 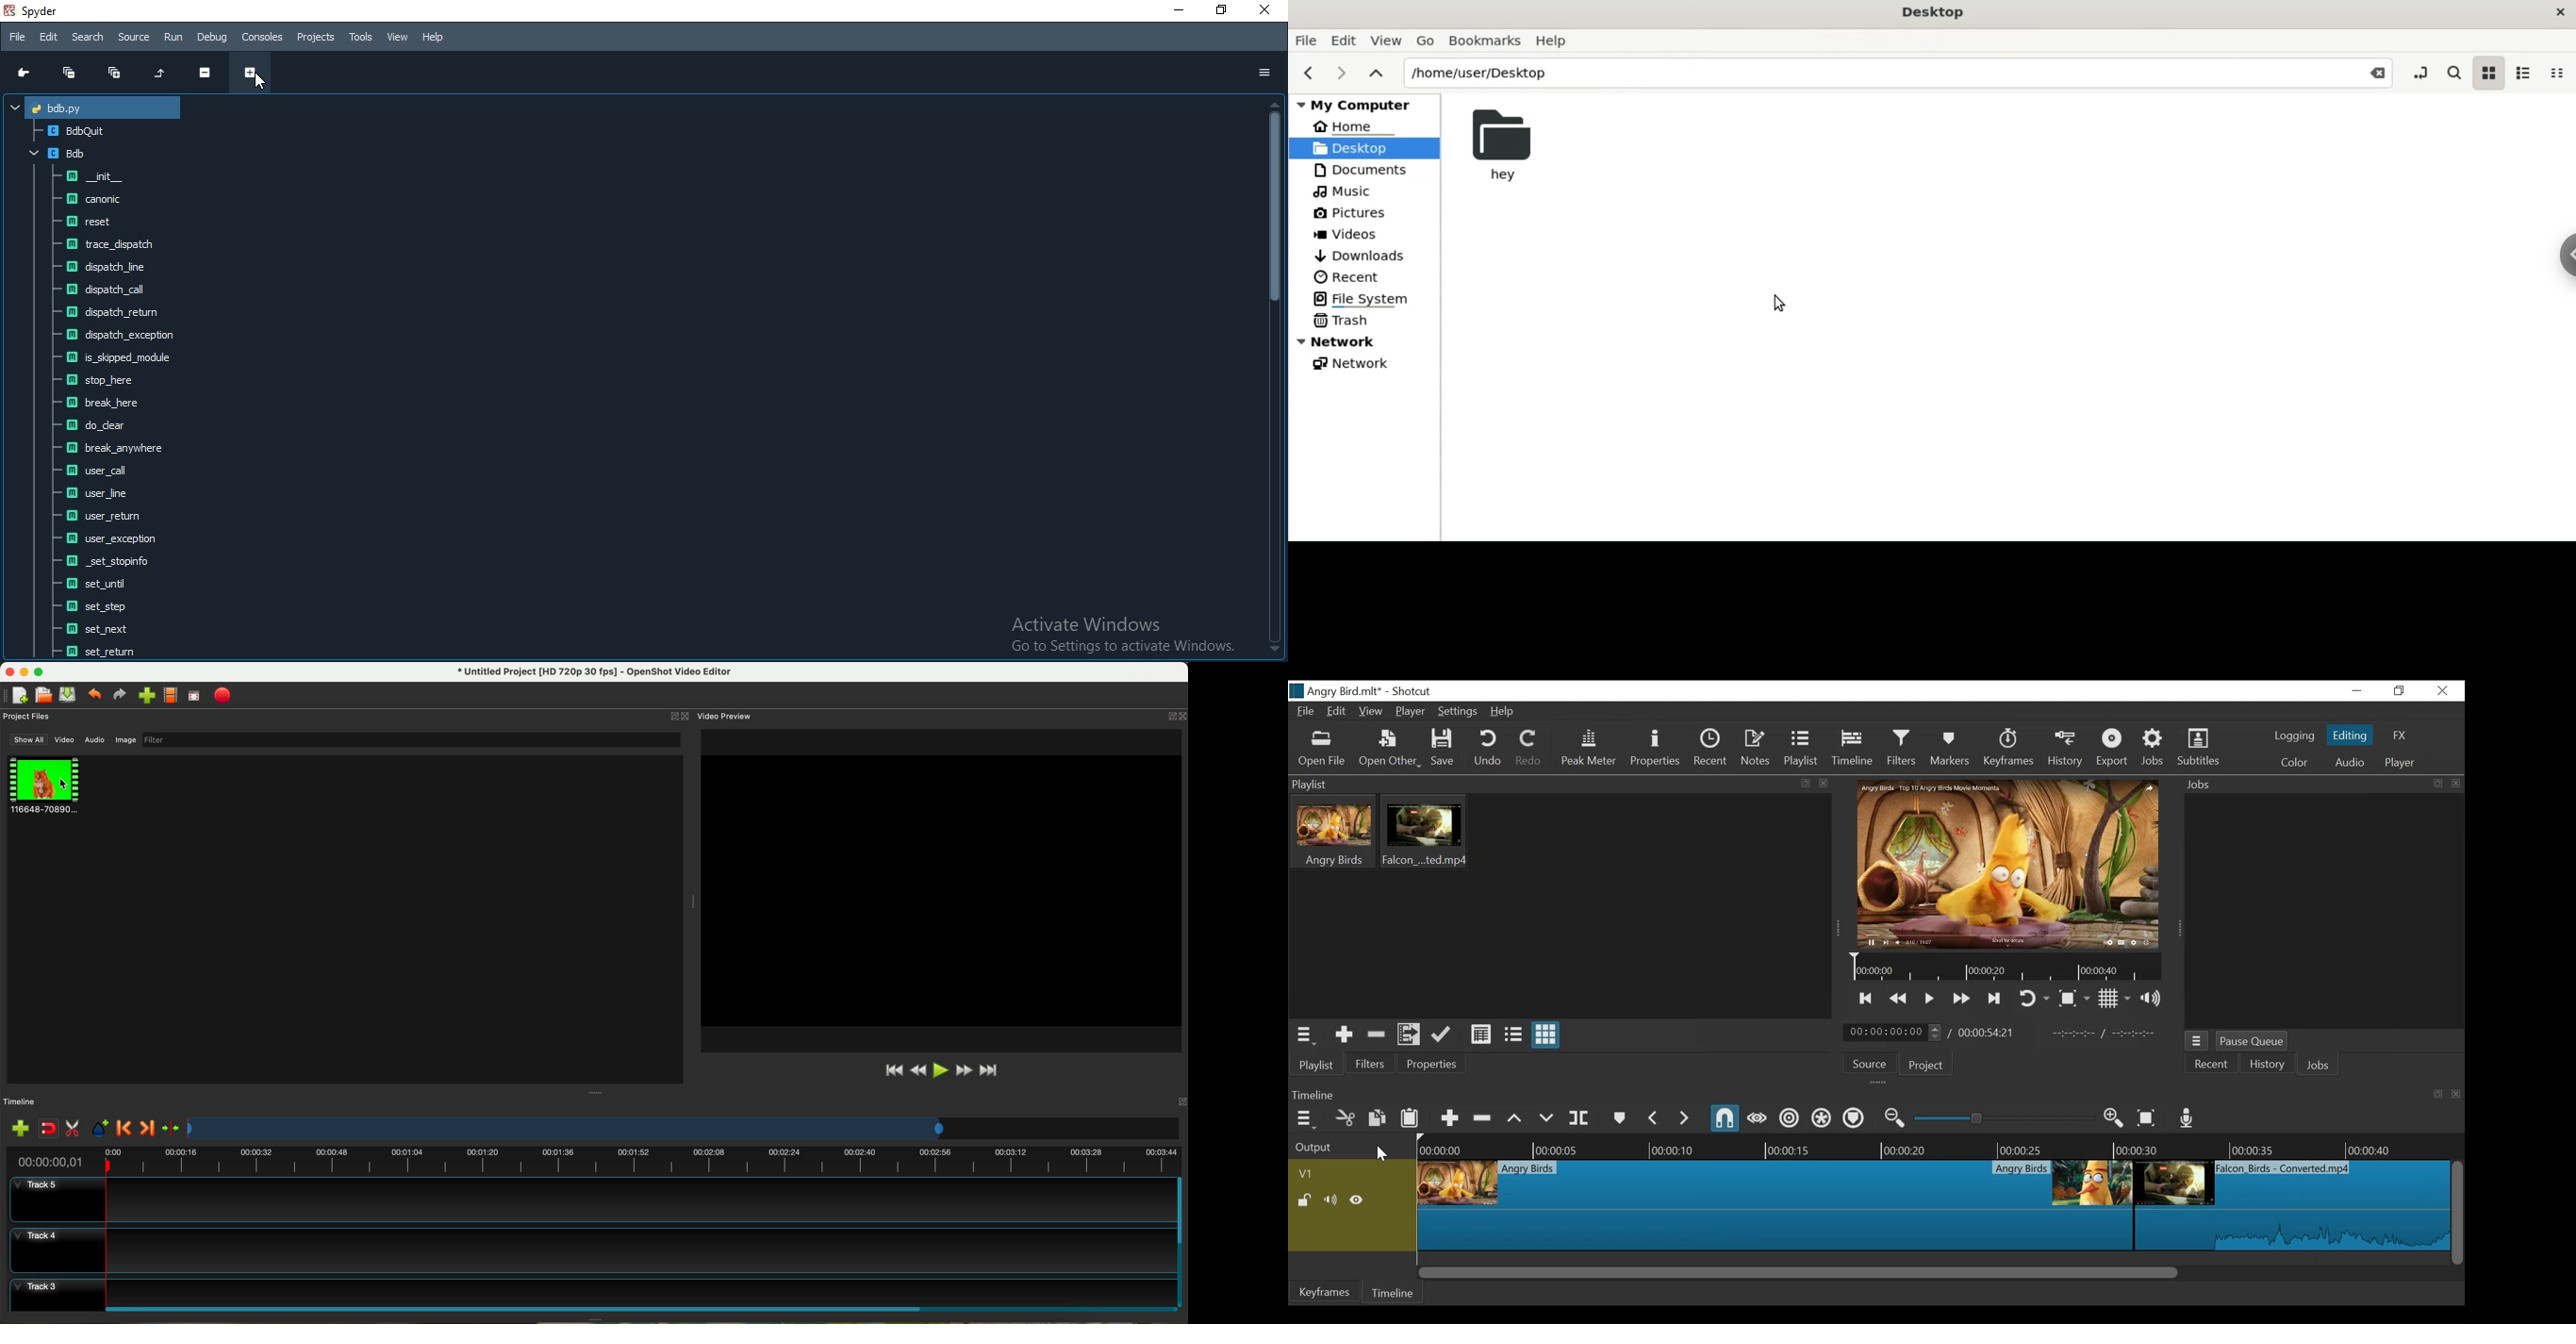 I want to click on Play forward quickly, so click(x=1962, y=997).